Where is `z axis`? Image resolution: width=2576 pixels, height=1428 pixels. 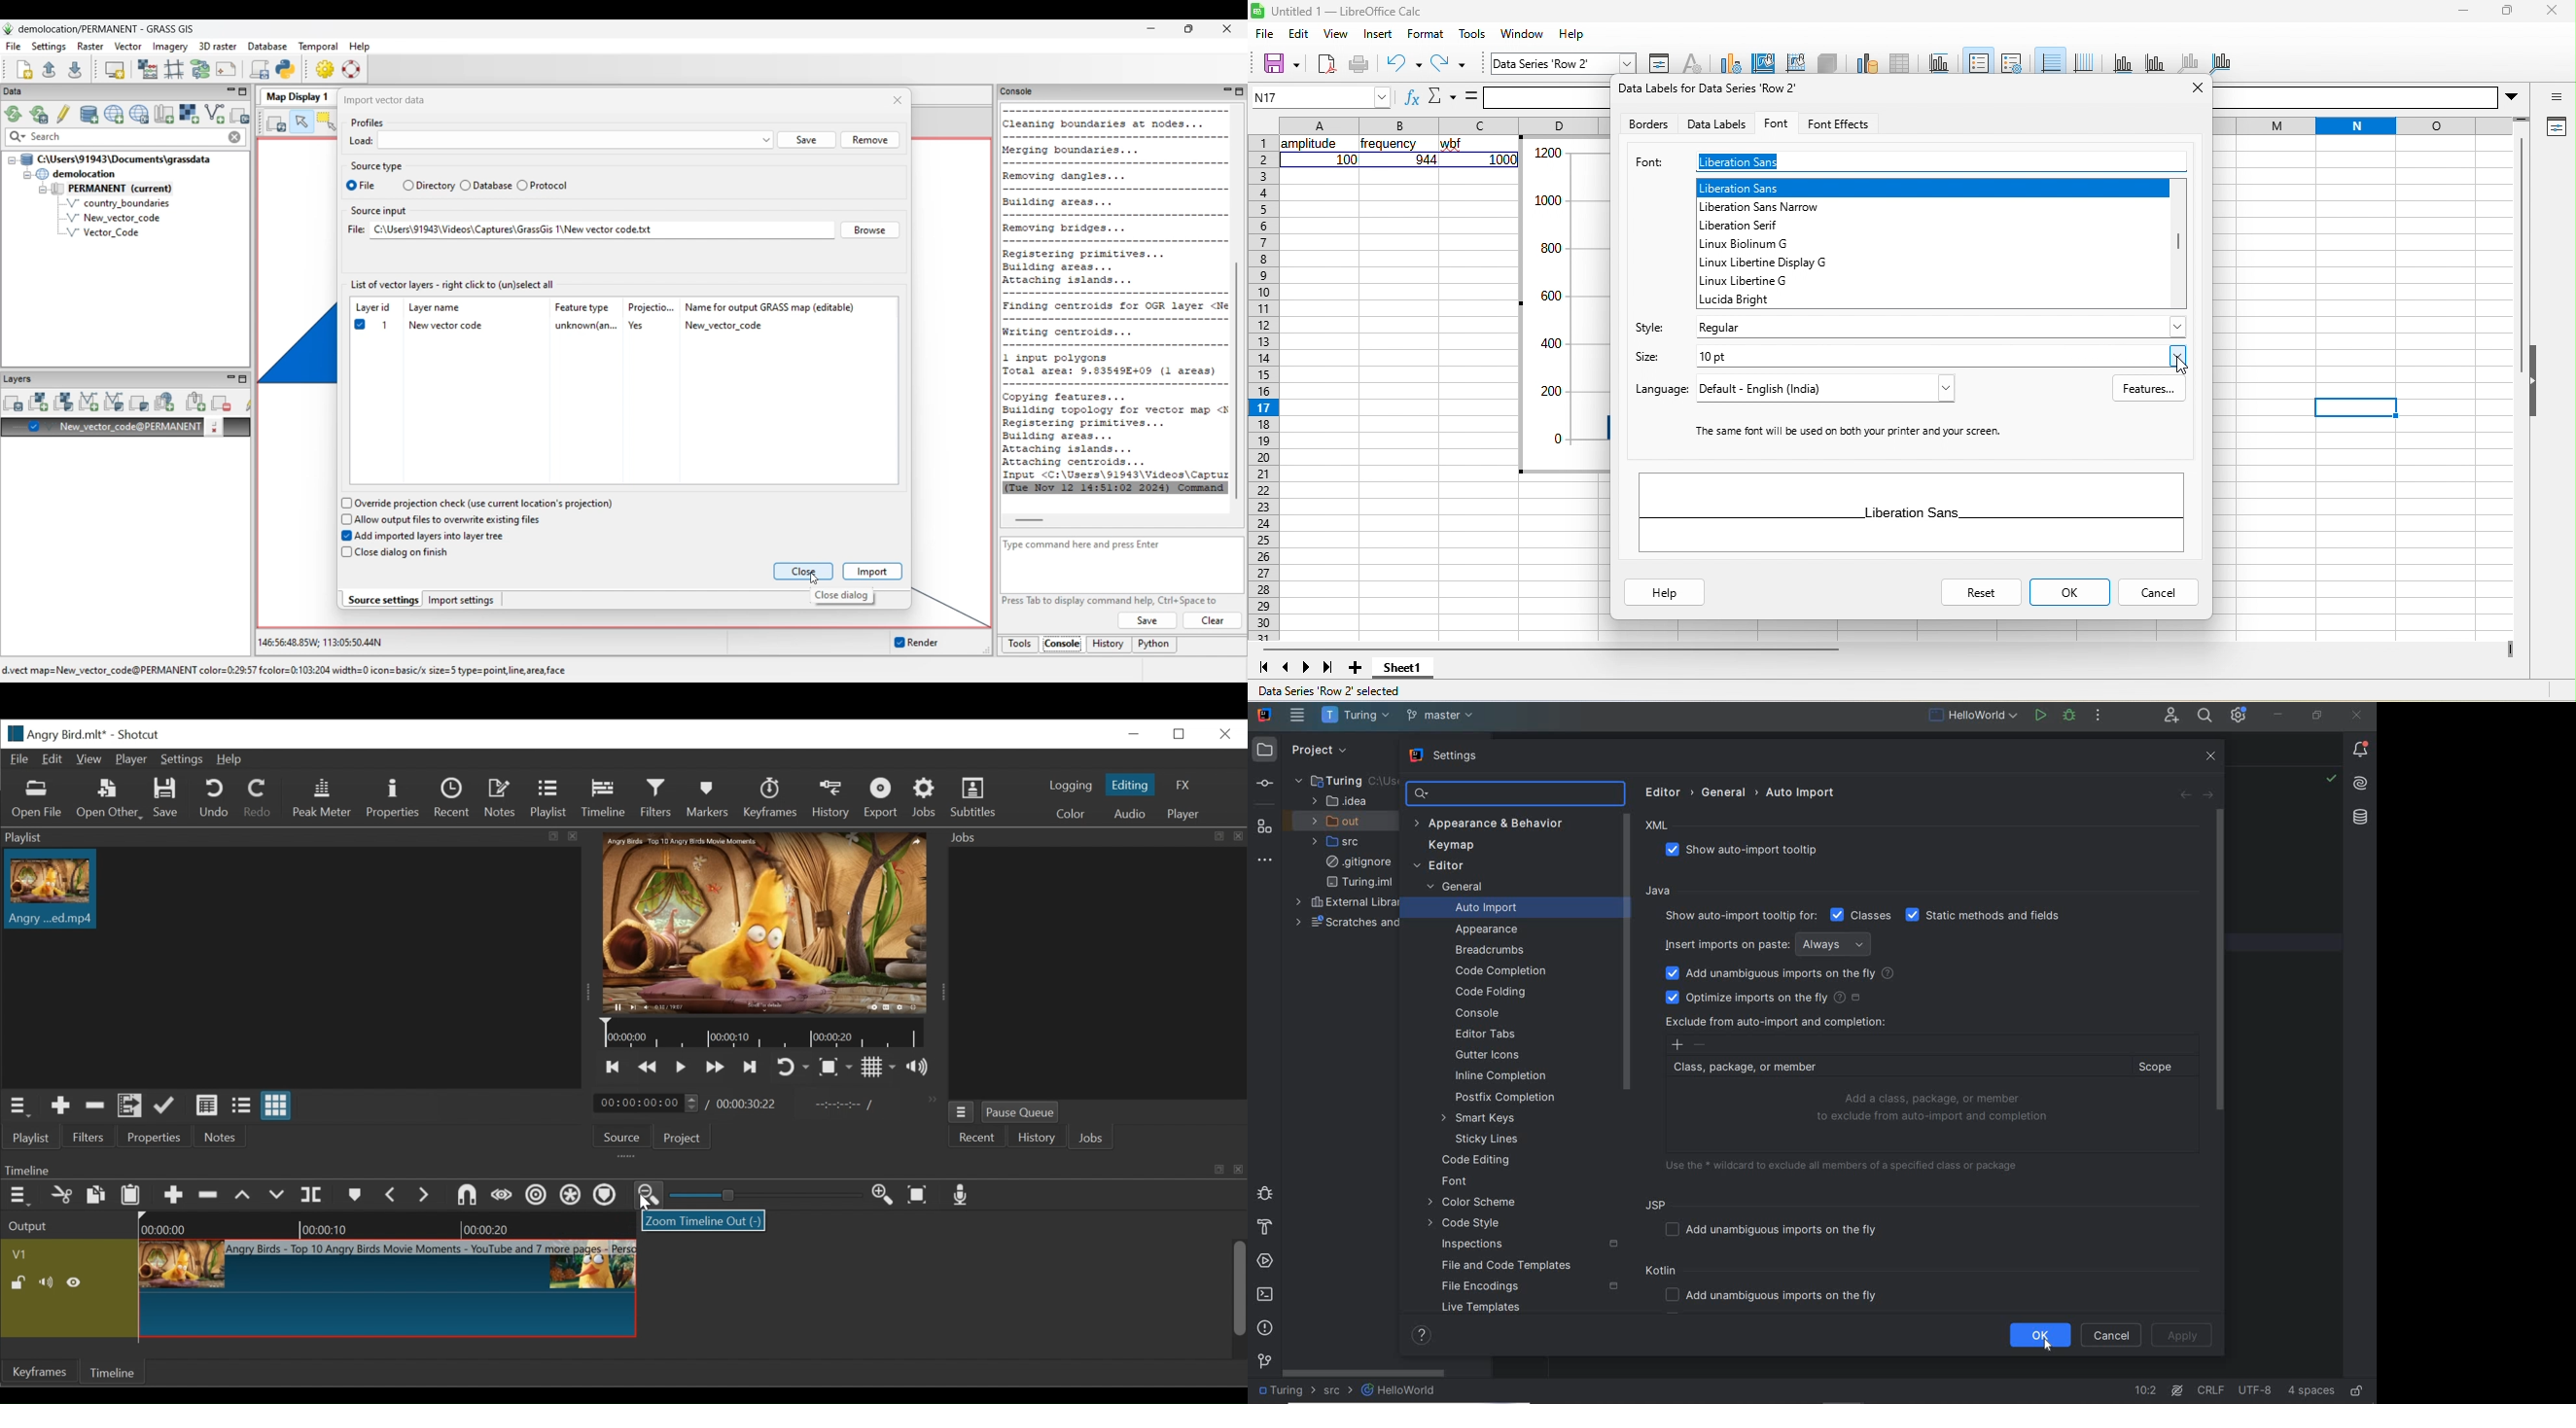 z axis is located at coordinates (2192, 61).